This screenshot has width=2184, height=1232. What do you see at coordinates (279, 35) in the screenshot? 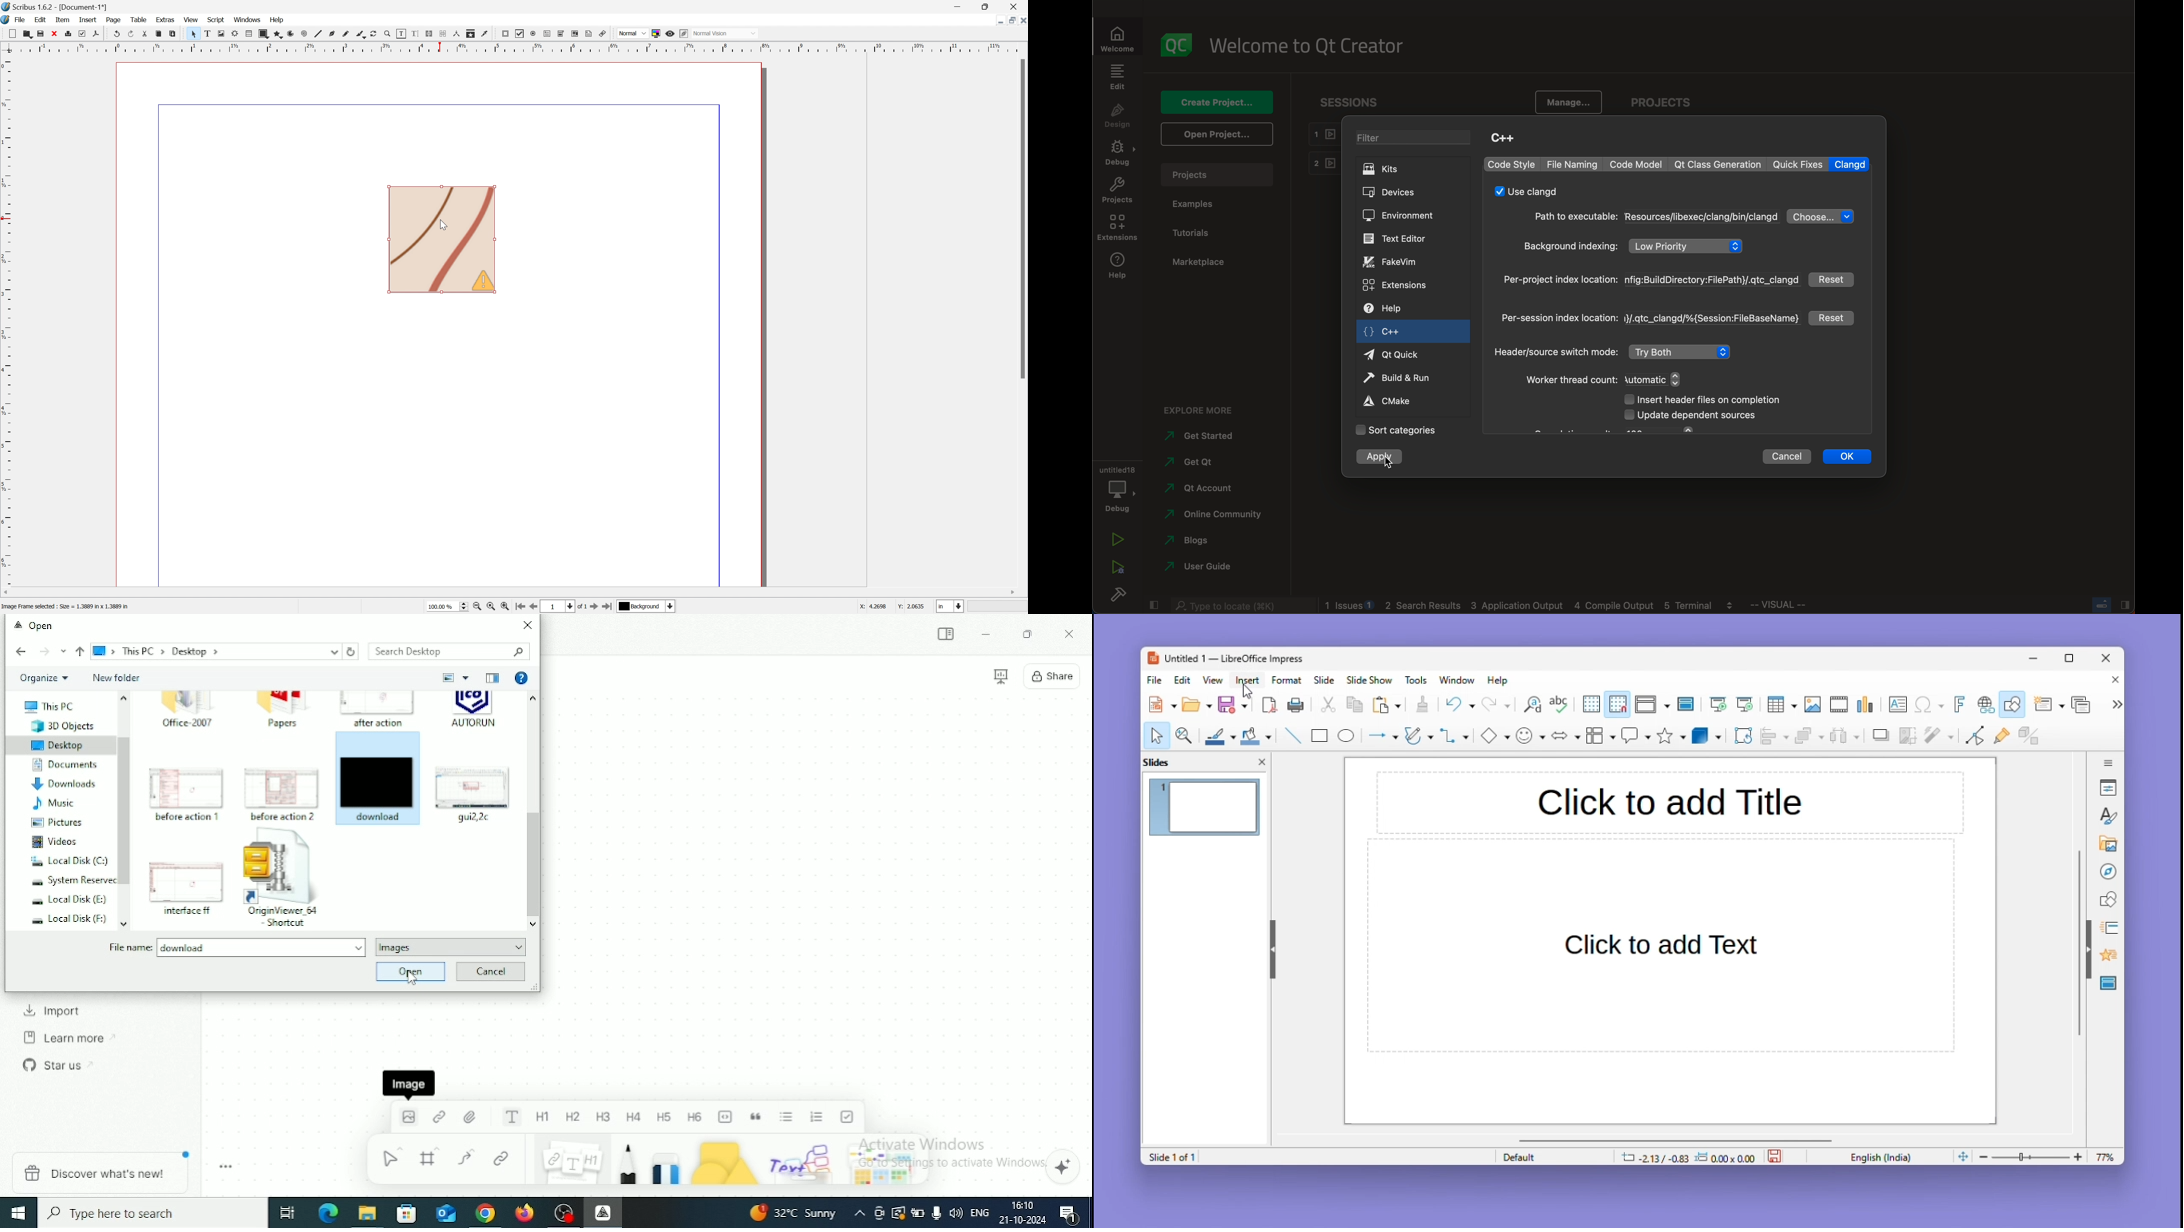
I see `Polygon` at bounding box center [279, 35].